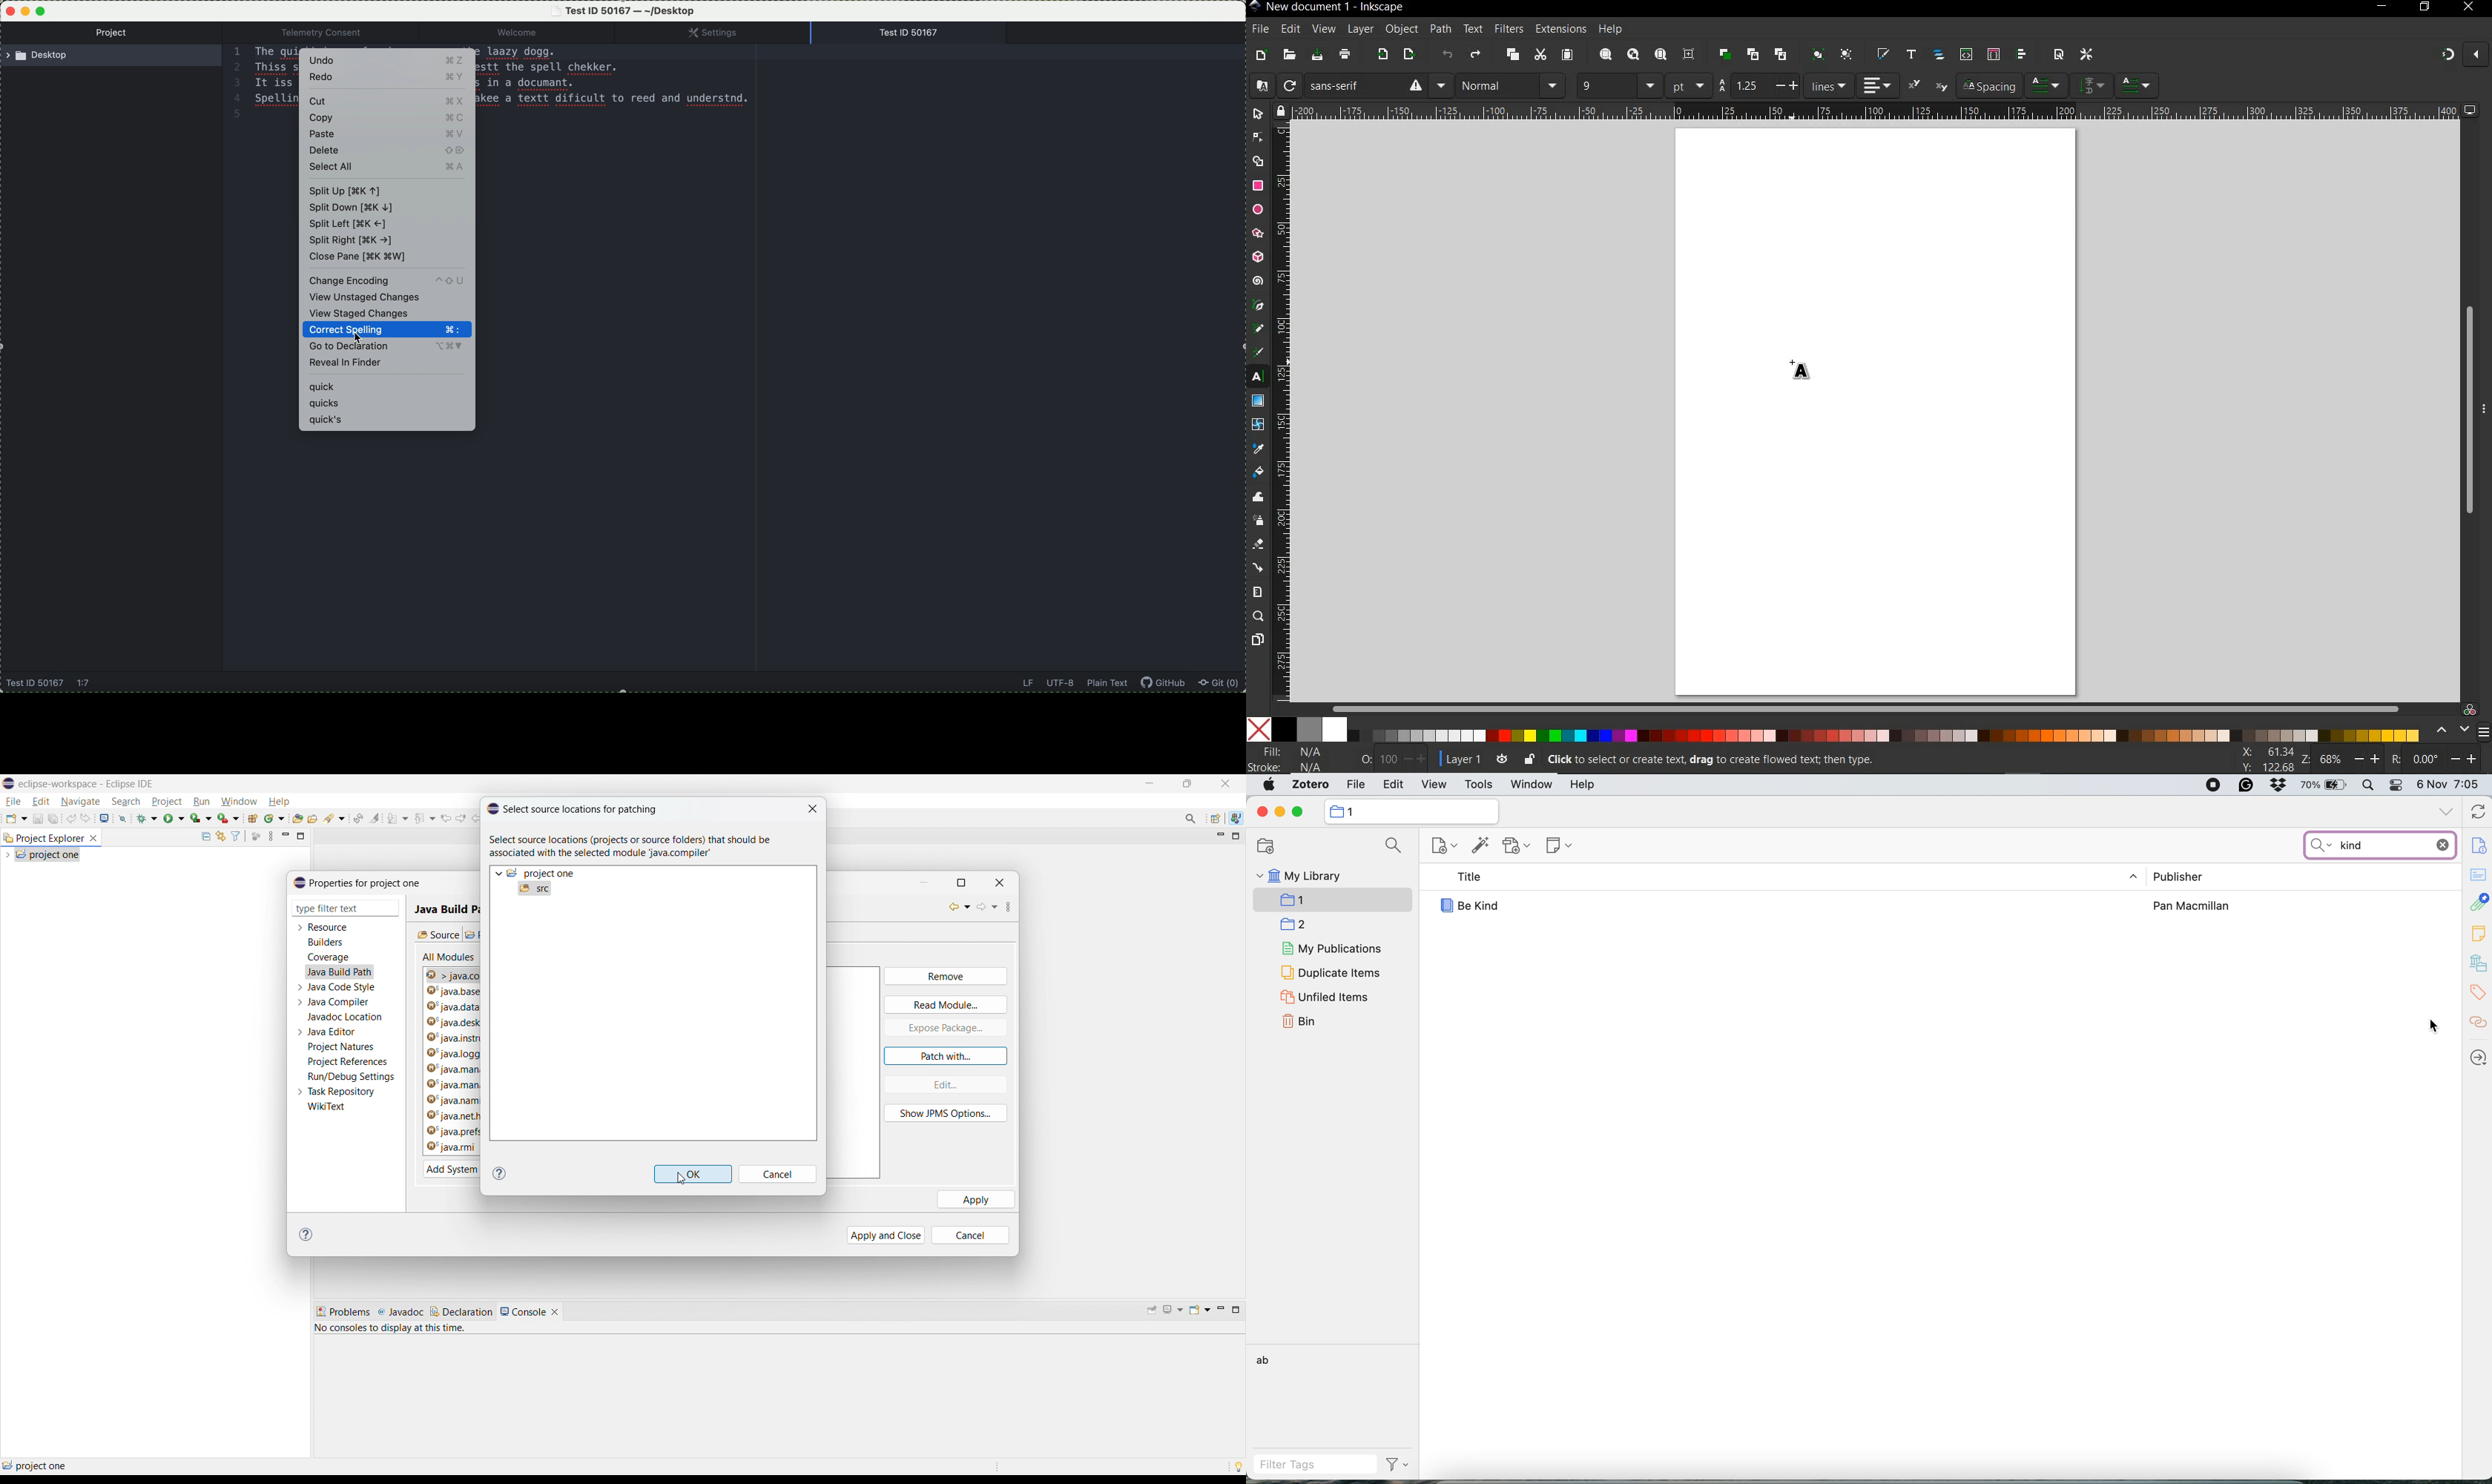 The image size is (2492, 1484). Describe the element at coordinates (324, 388) in the screenshot. I see `quick` at that location.